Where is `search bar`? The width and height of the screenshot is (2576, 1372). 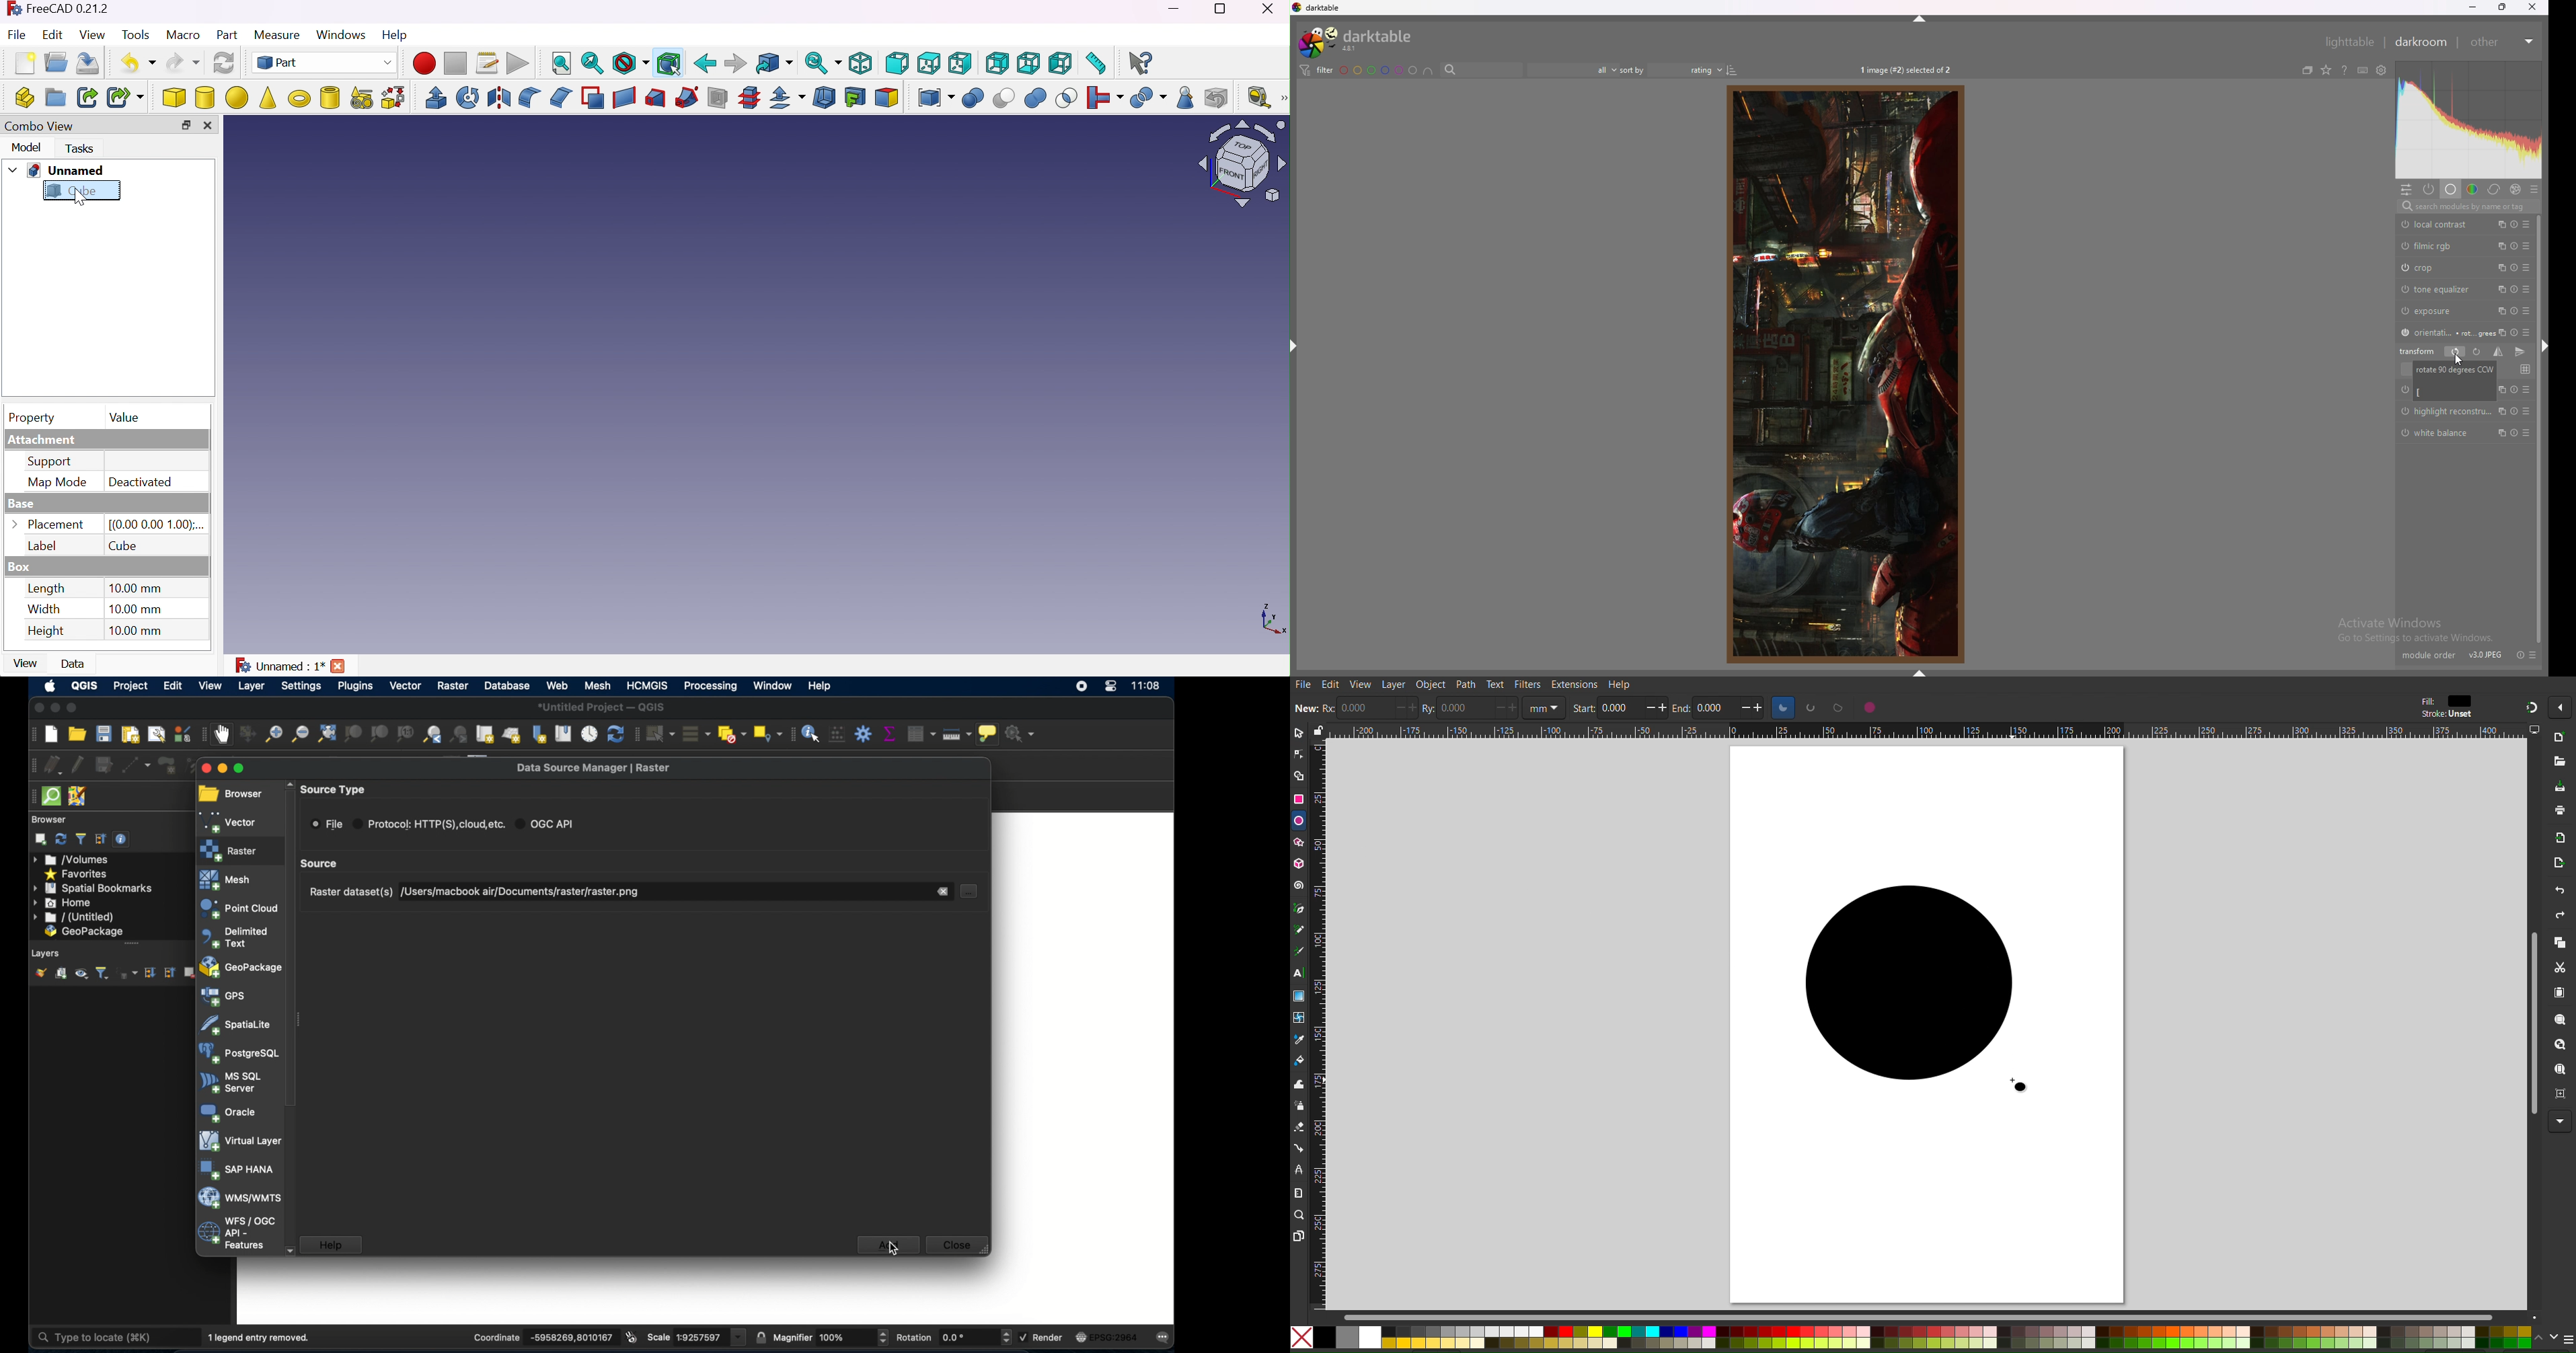 search bar is located at coordinates (1481, 70).